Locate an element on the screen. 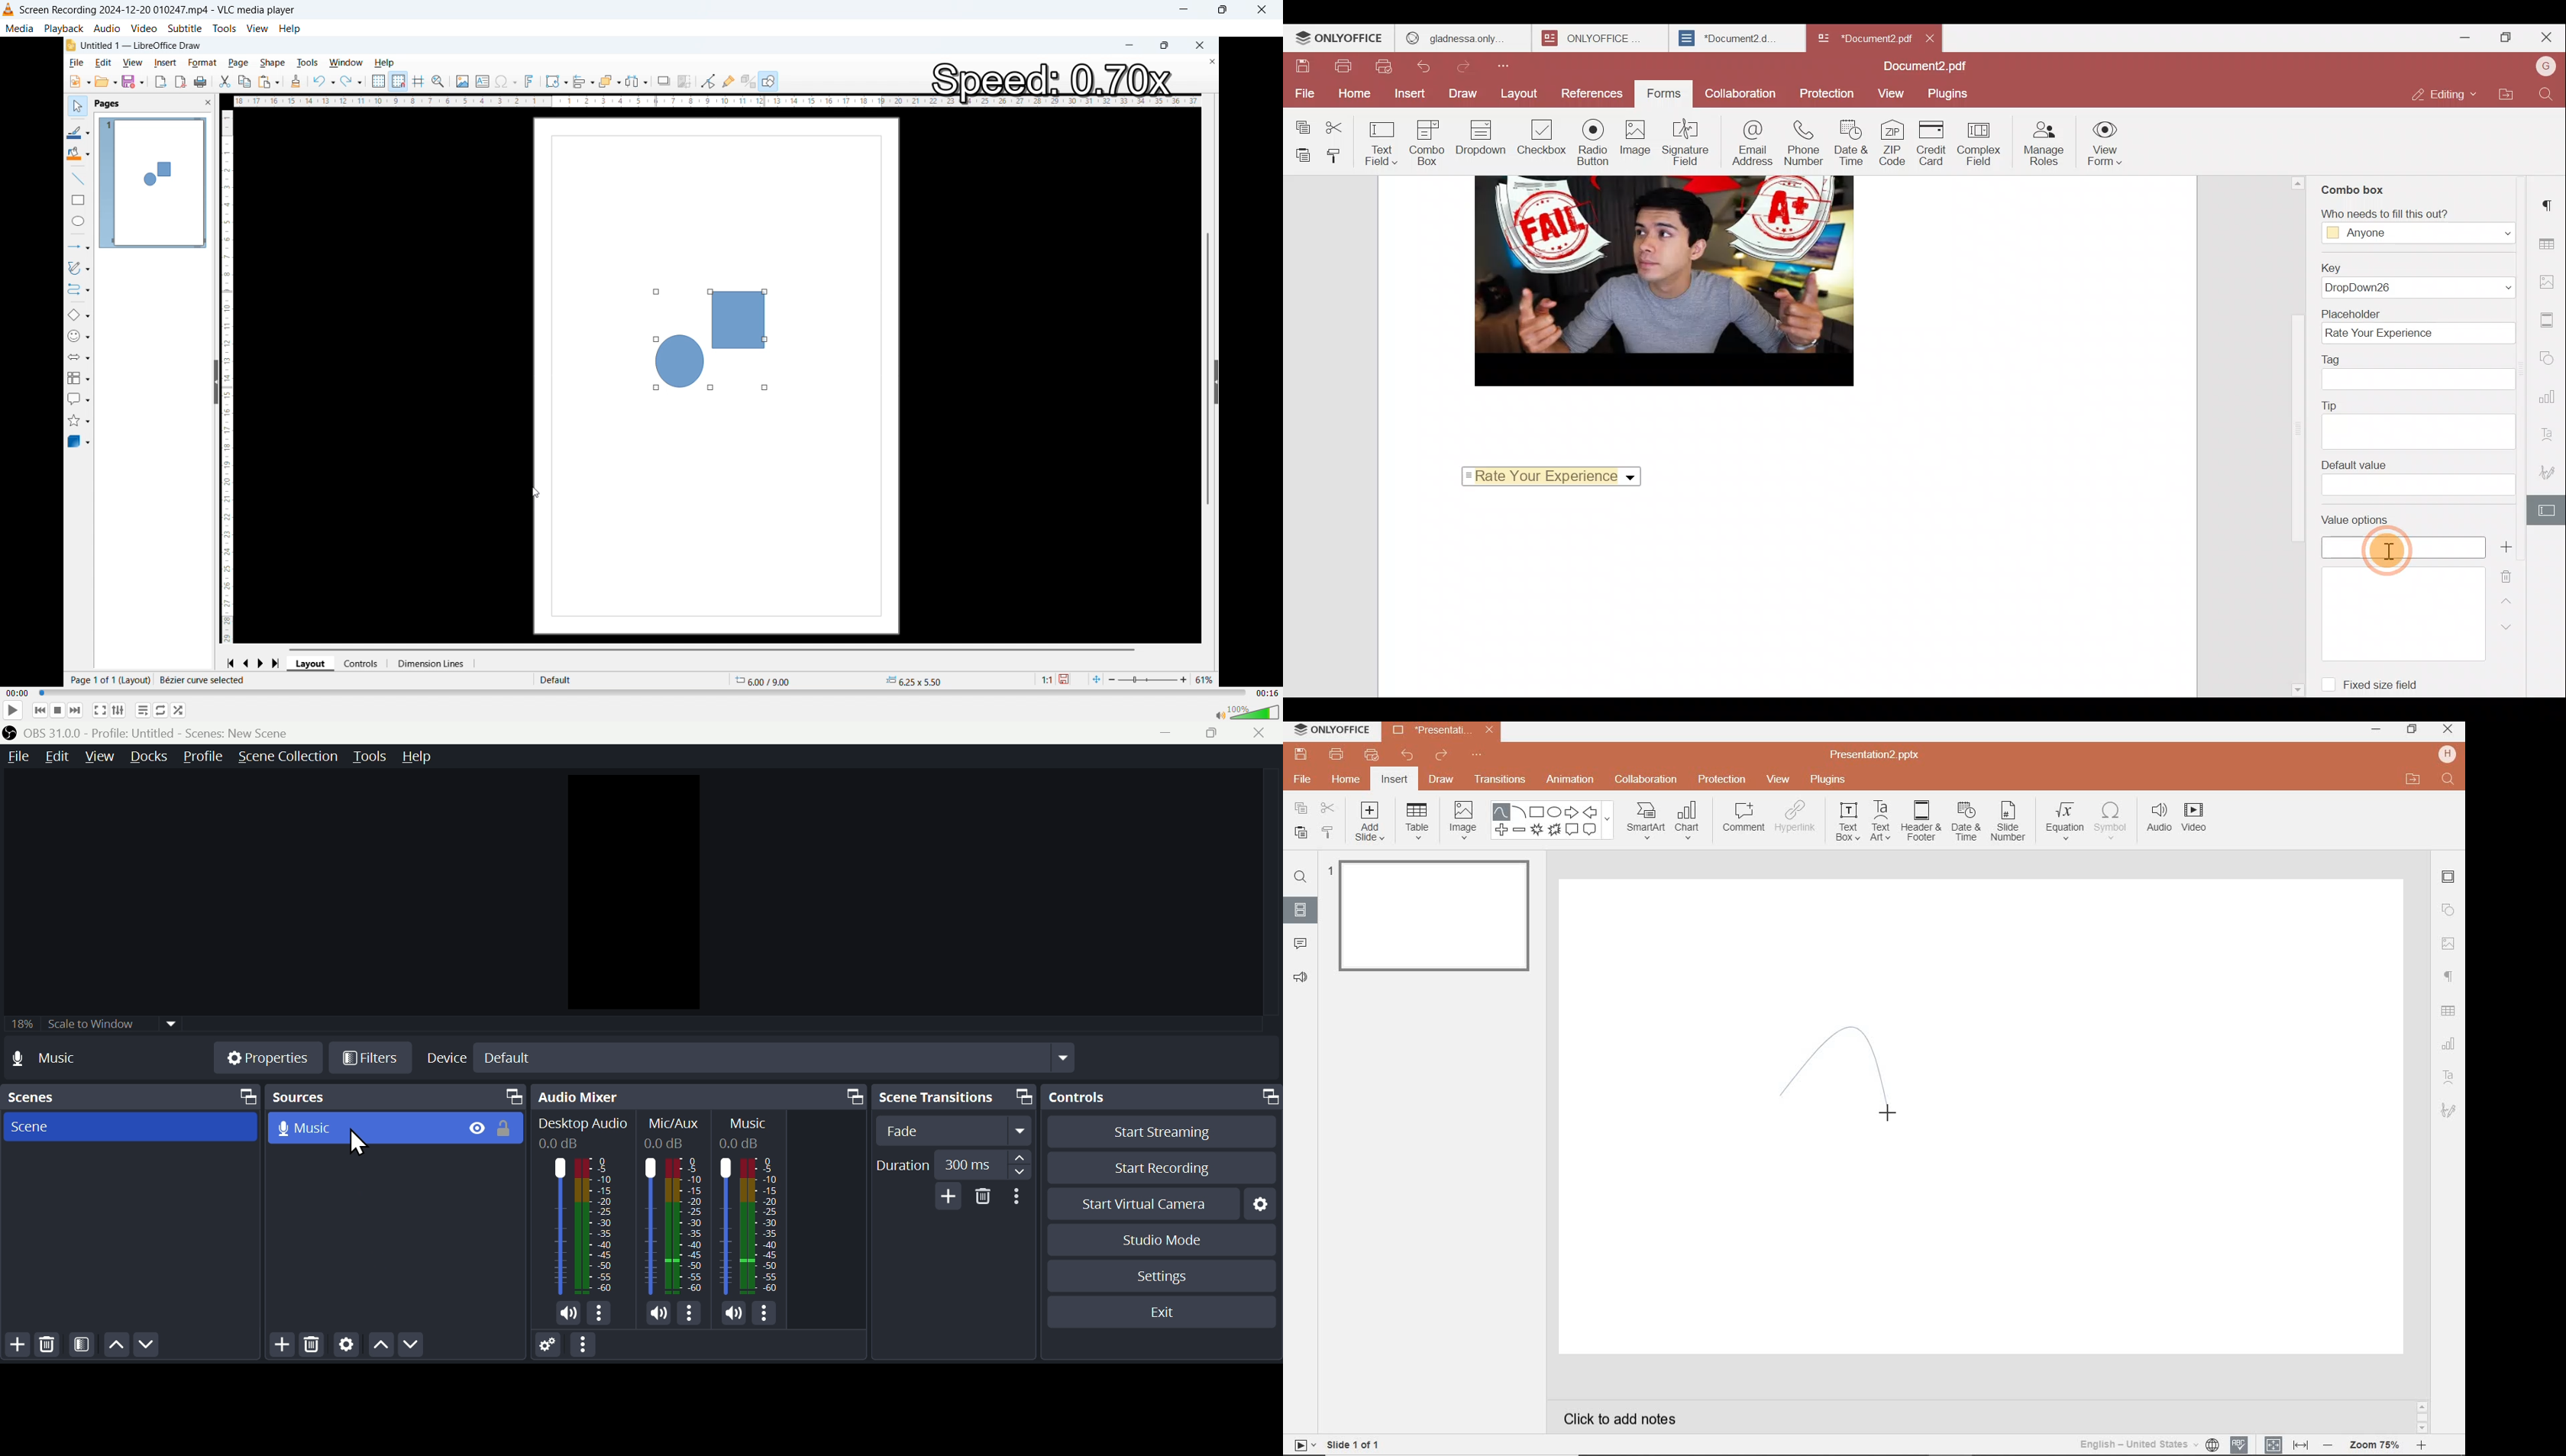 The width and height of the screenshot is (2576, 1456). SMART ART is located at coordinates (1645, 822).